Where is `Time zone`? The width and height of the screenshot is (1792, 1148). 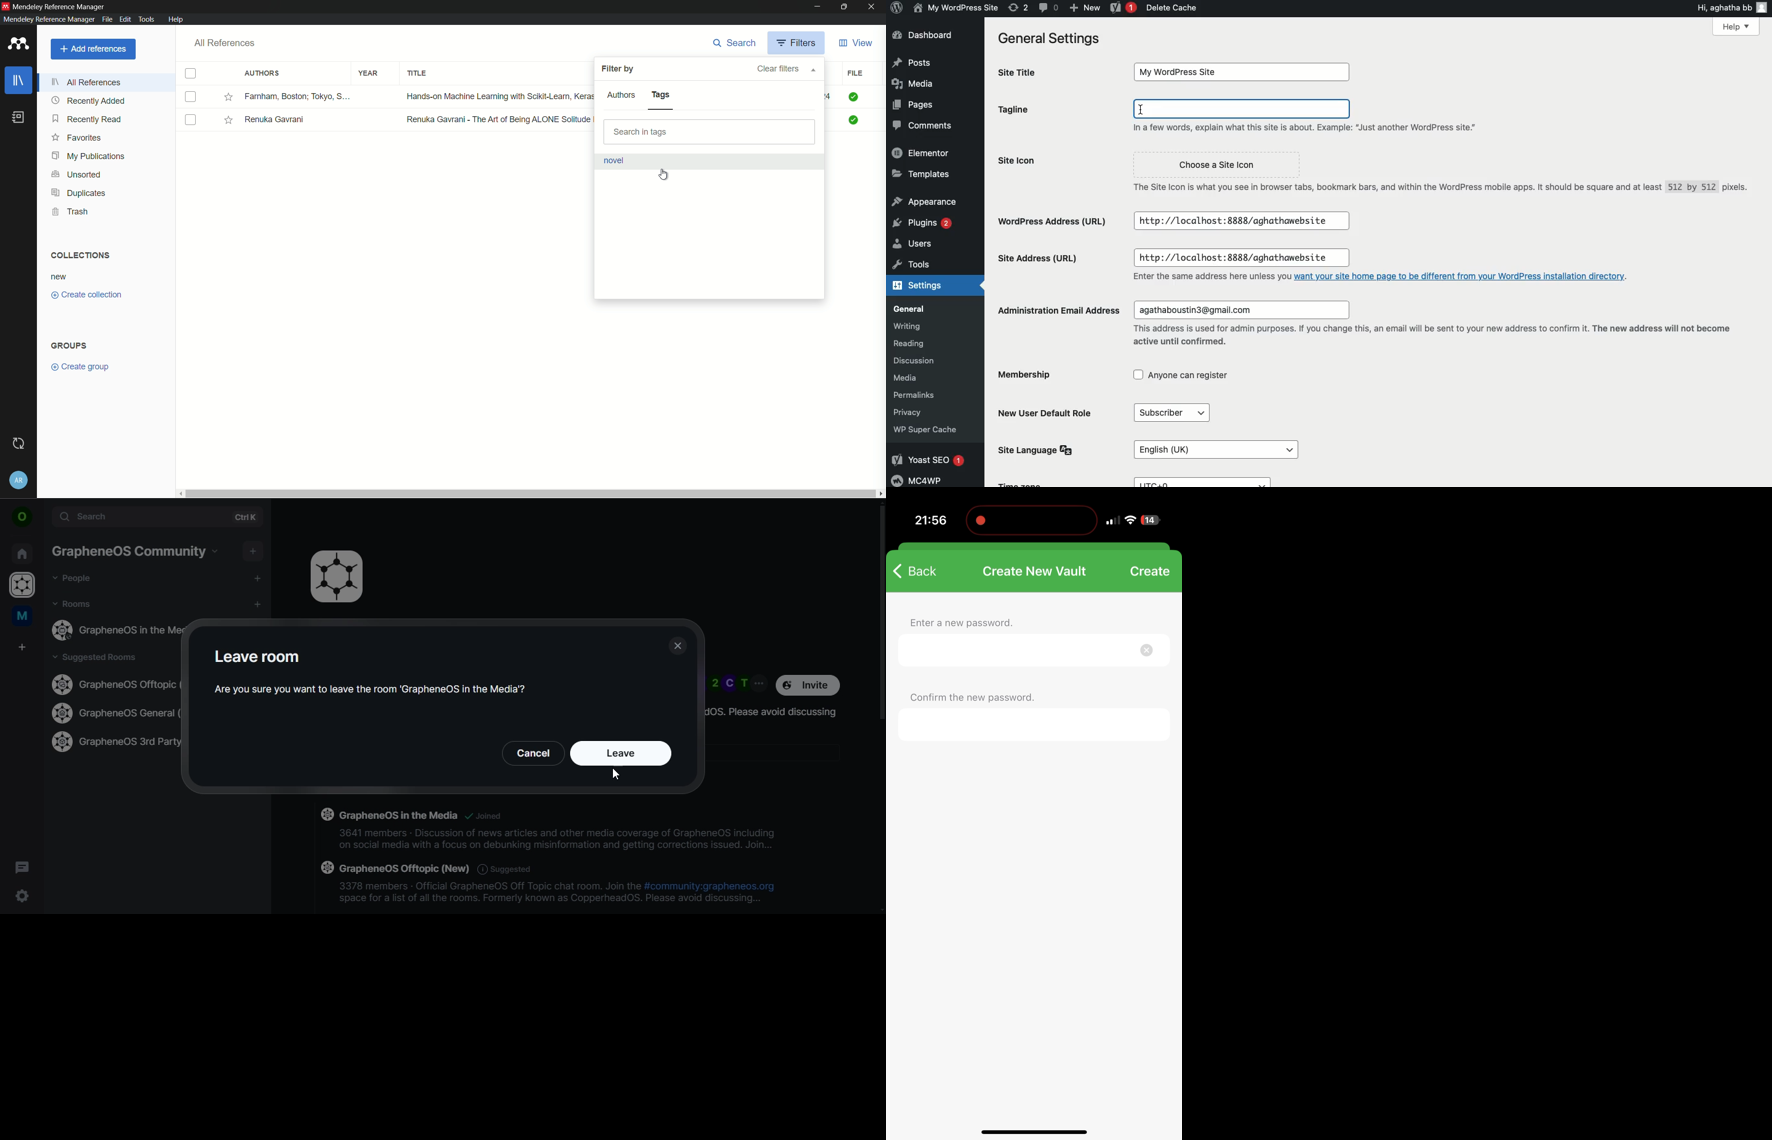 Time zone is located at coordinates (1034, 483).